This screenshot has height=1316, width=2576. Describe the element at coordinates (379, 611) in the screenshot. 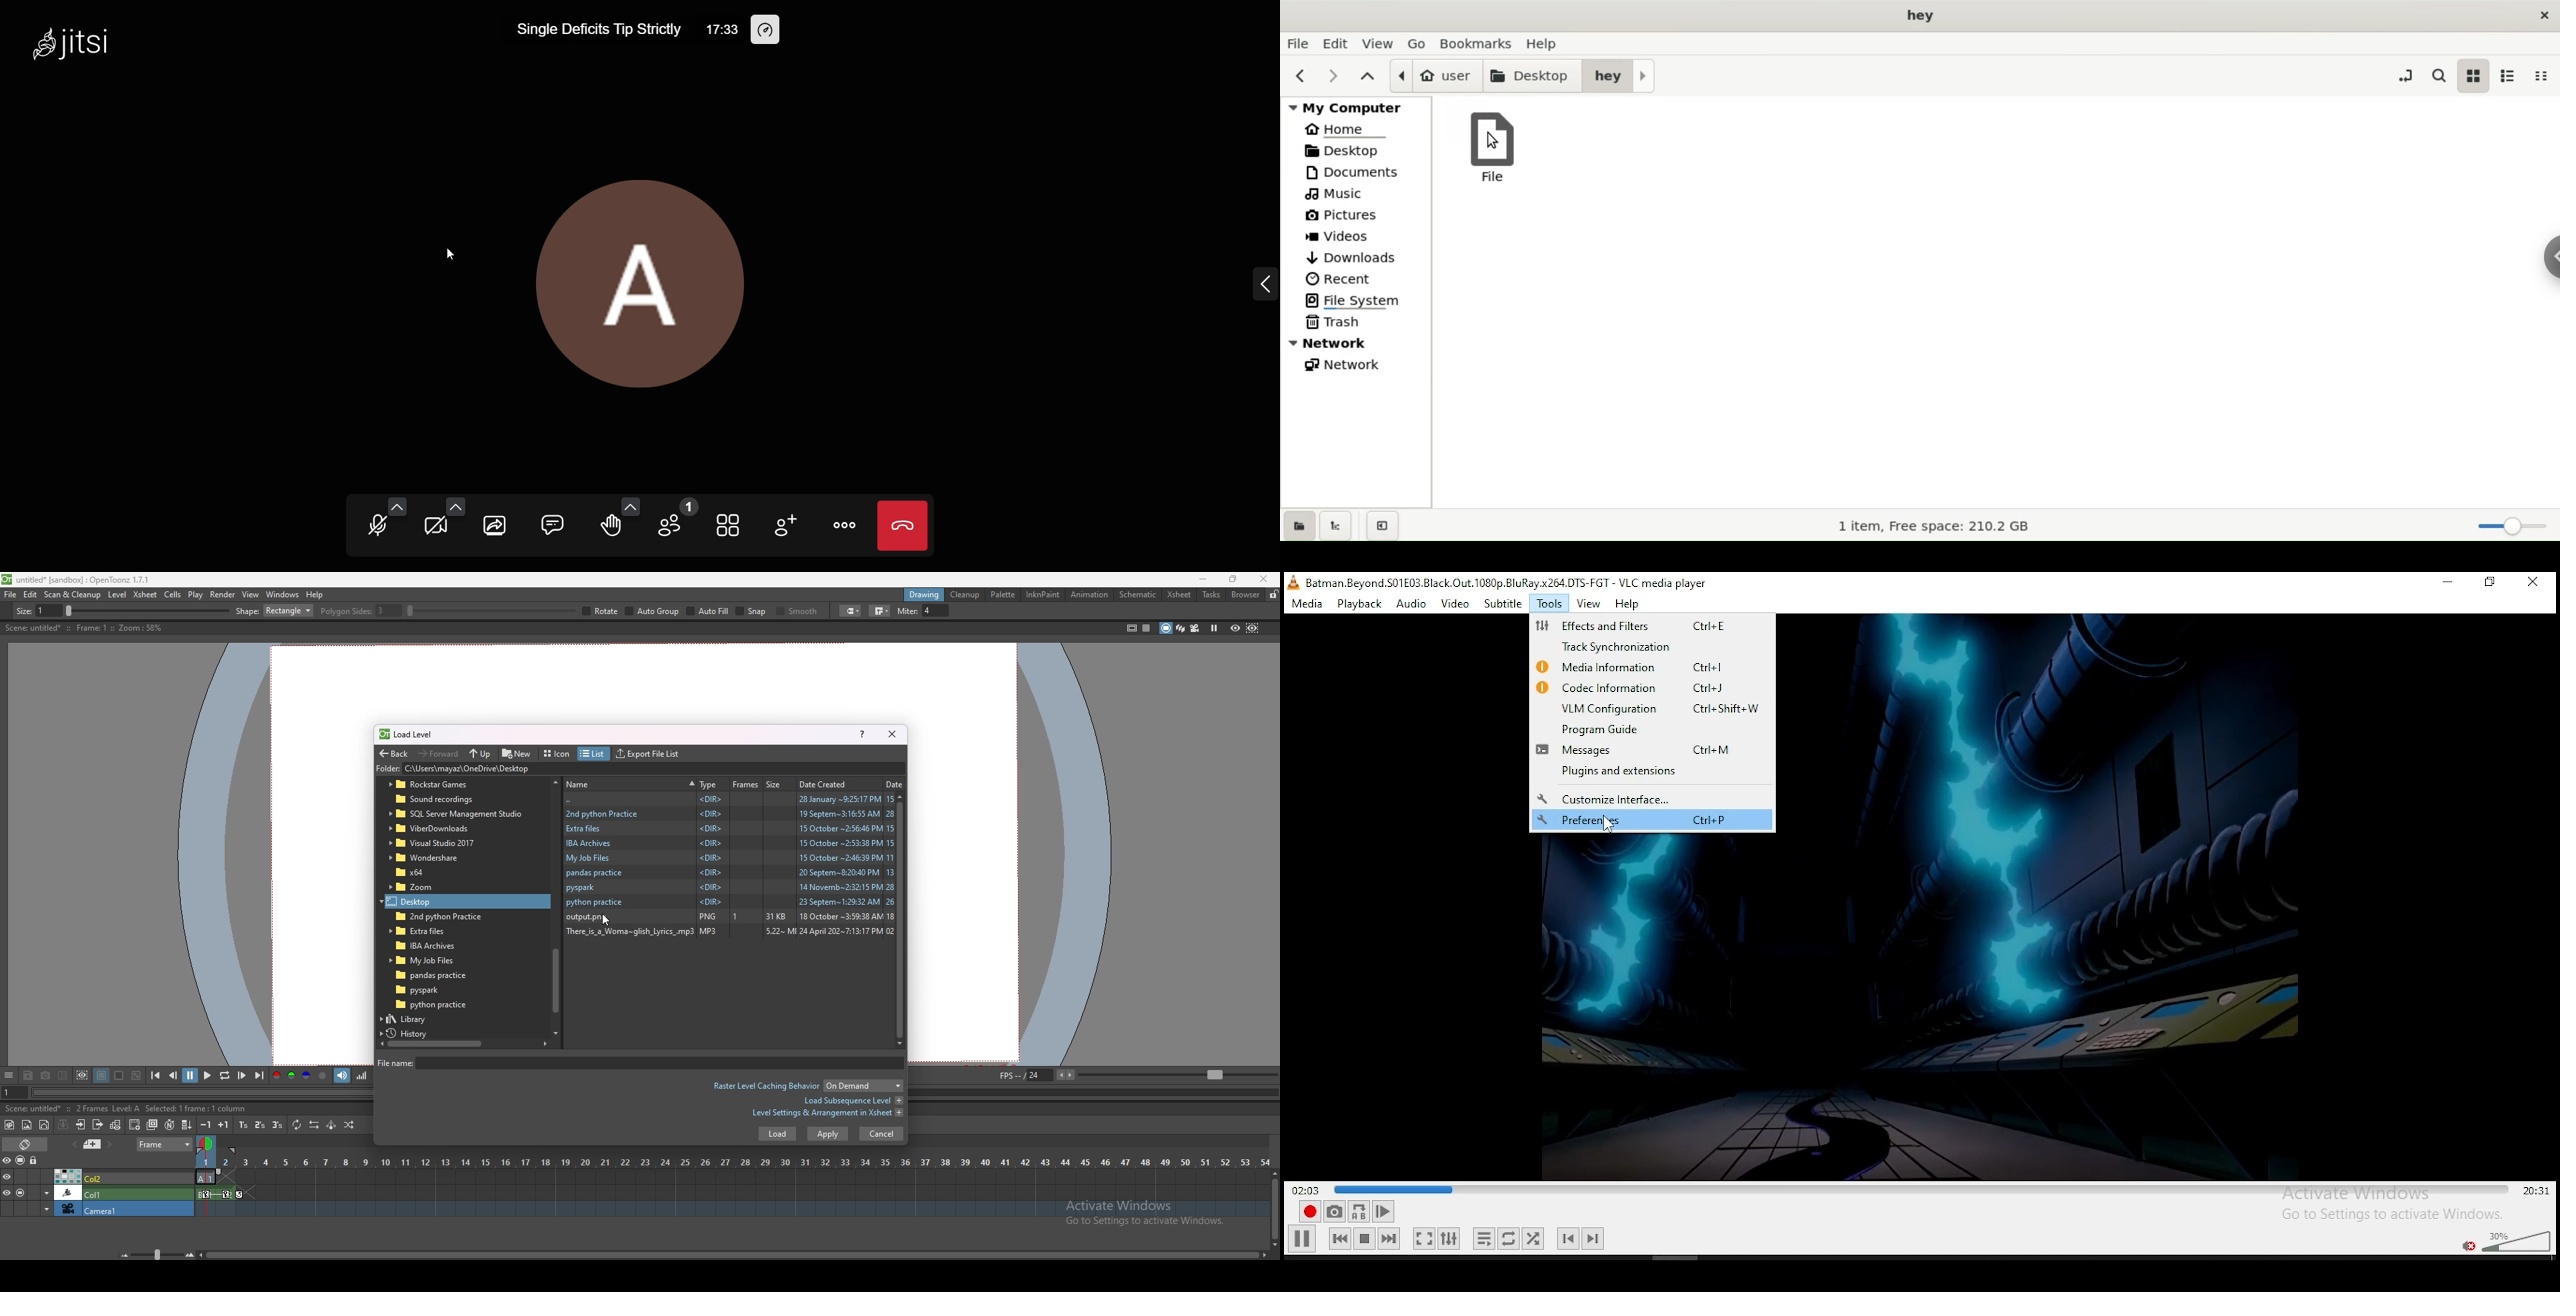

I see `hardness` at that location.